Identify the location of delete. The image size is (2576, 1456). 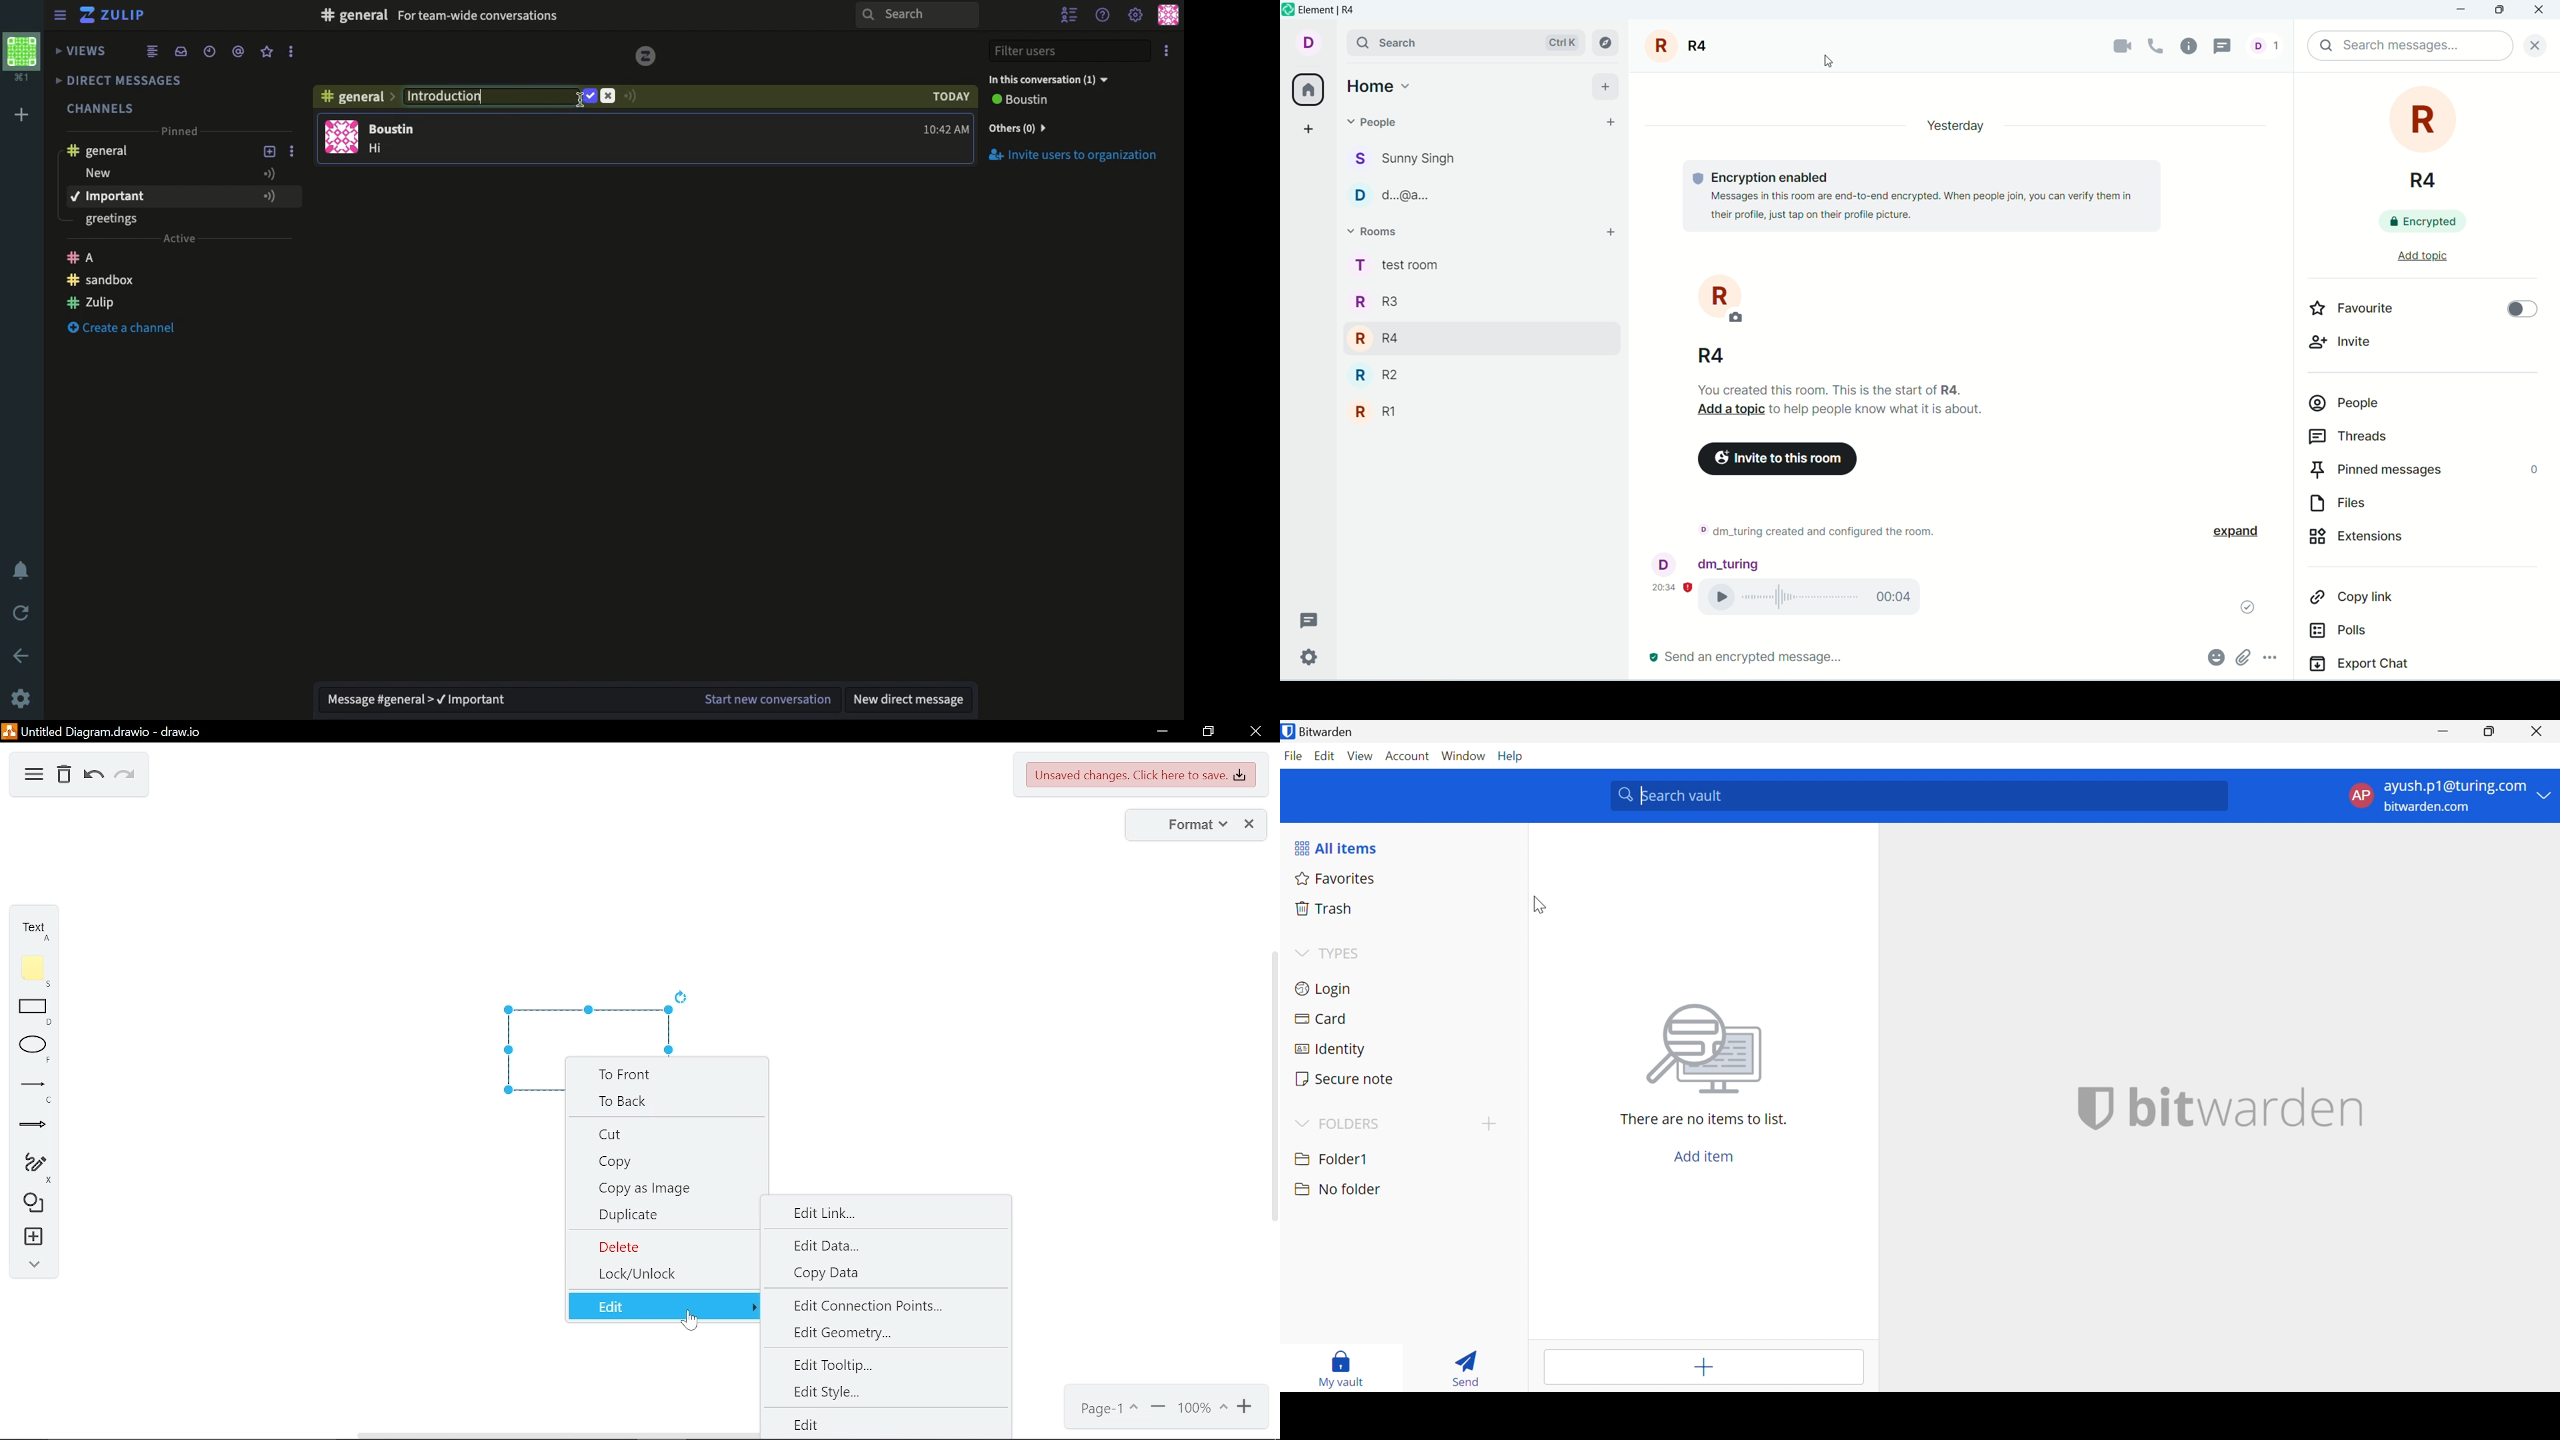
(64, 777).